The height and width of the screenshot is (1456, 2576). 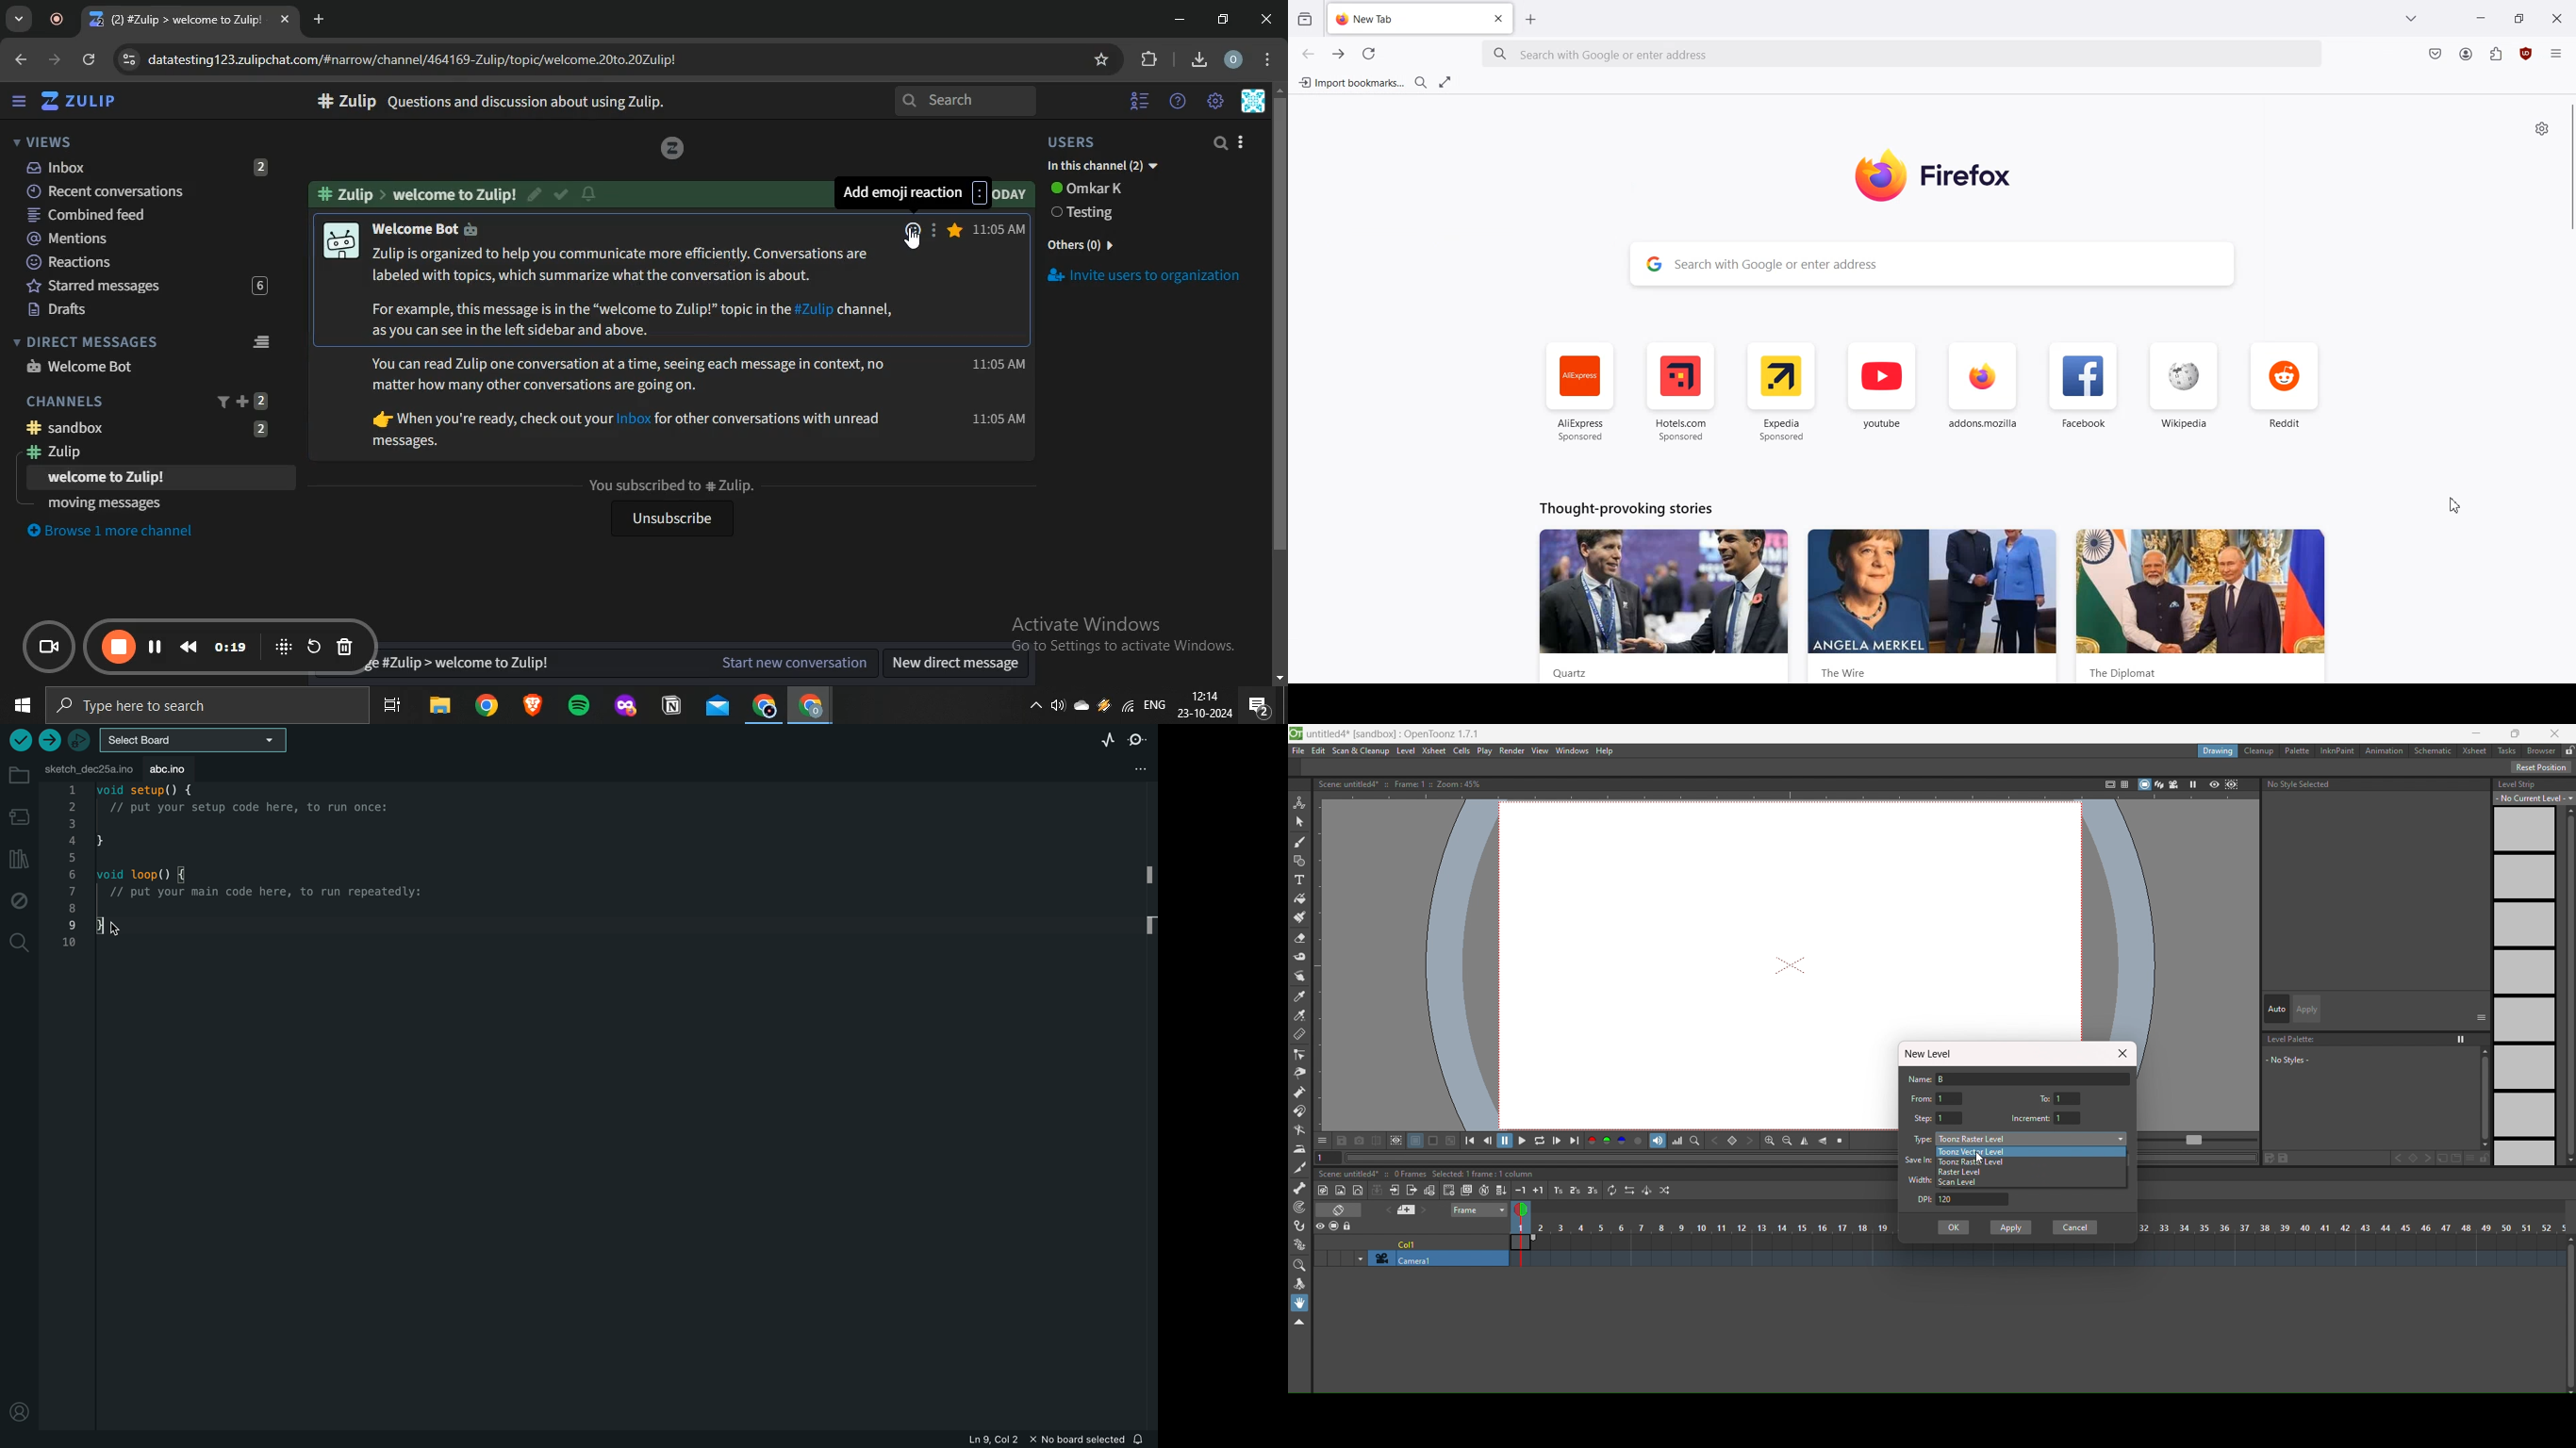 What do you see at coordinates (912, 193) in the screenshot?
I see `add emoji reaction` at bounding box center [912, 193].